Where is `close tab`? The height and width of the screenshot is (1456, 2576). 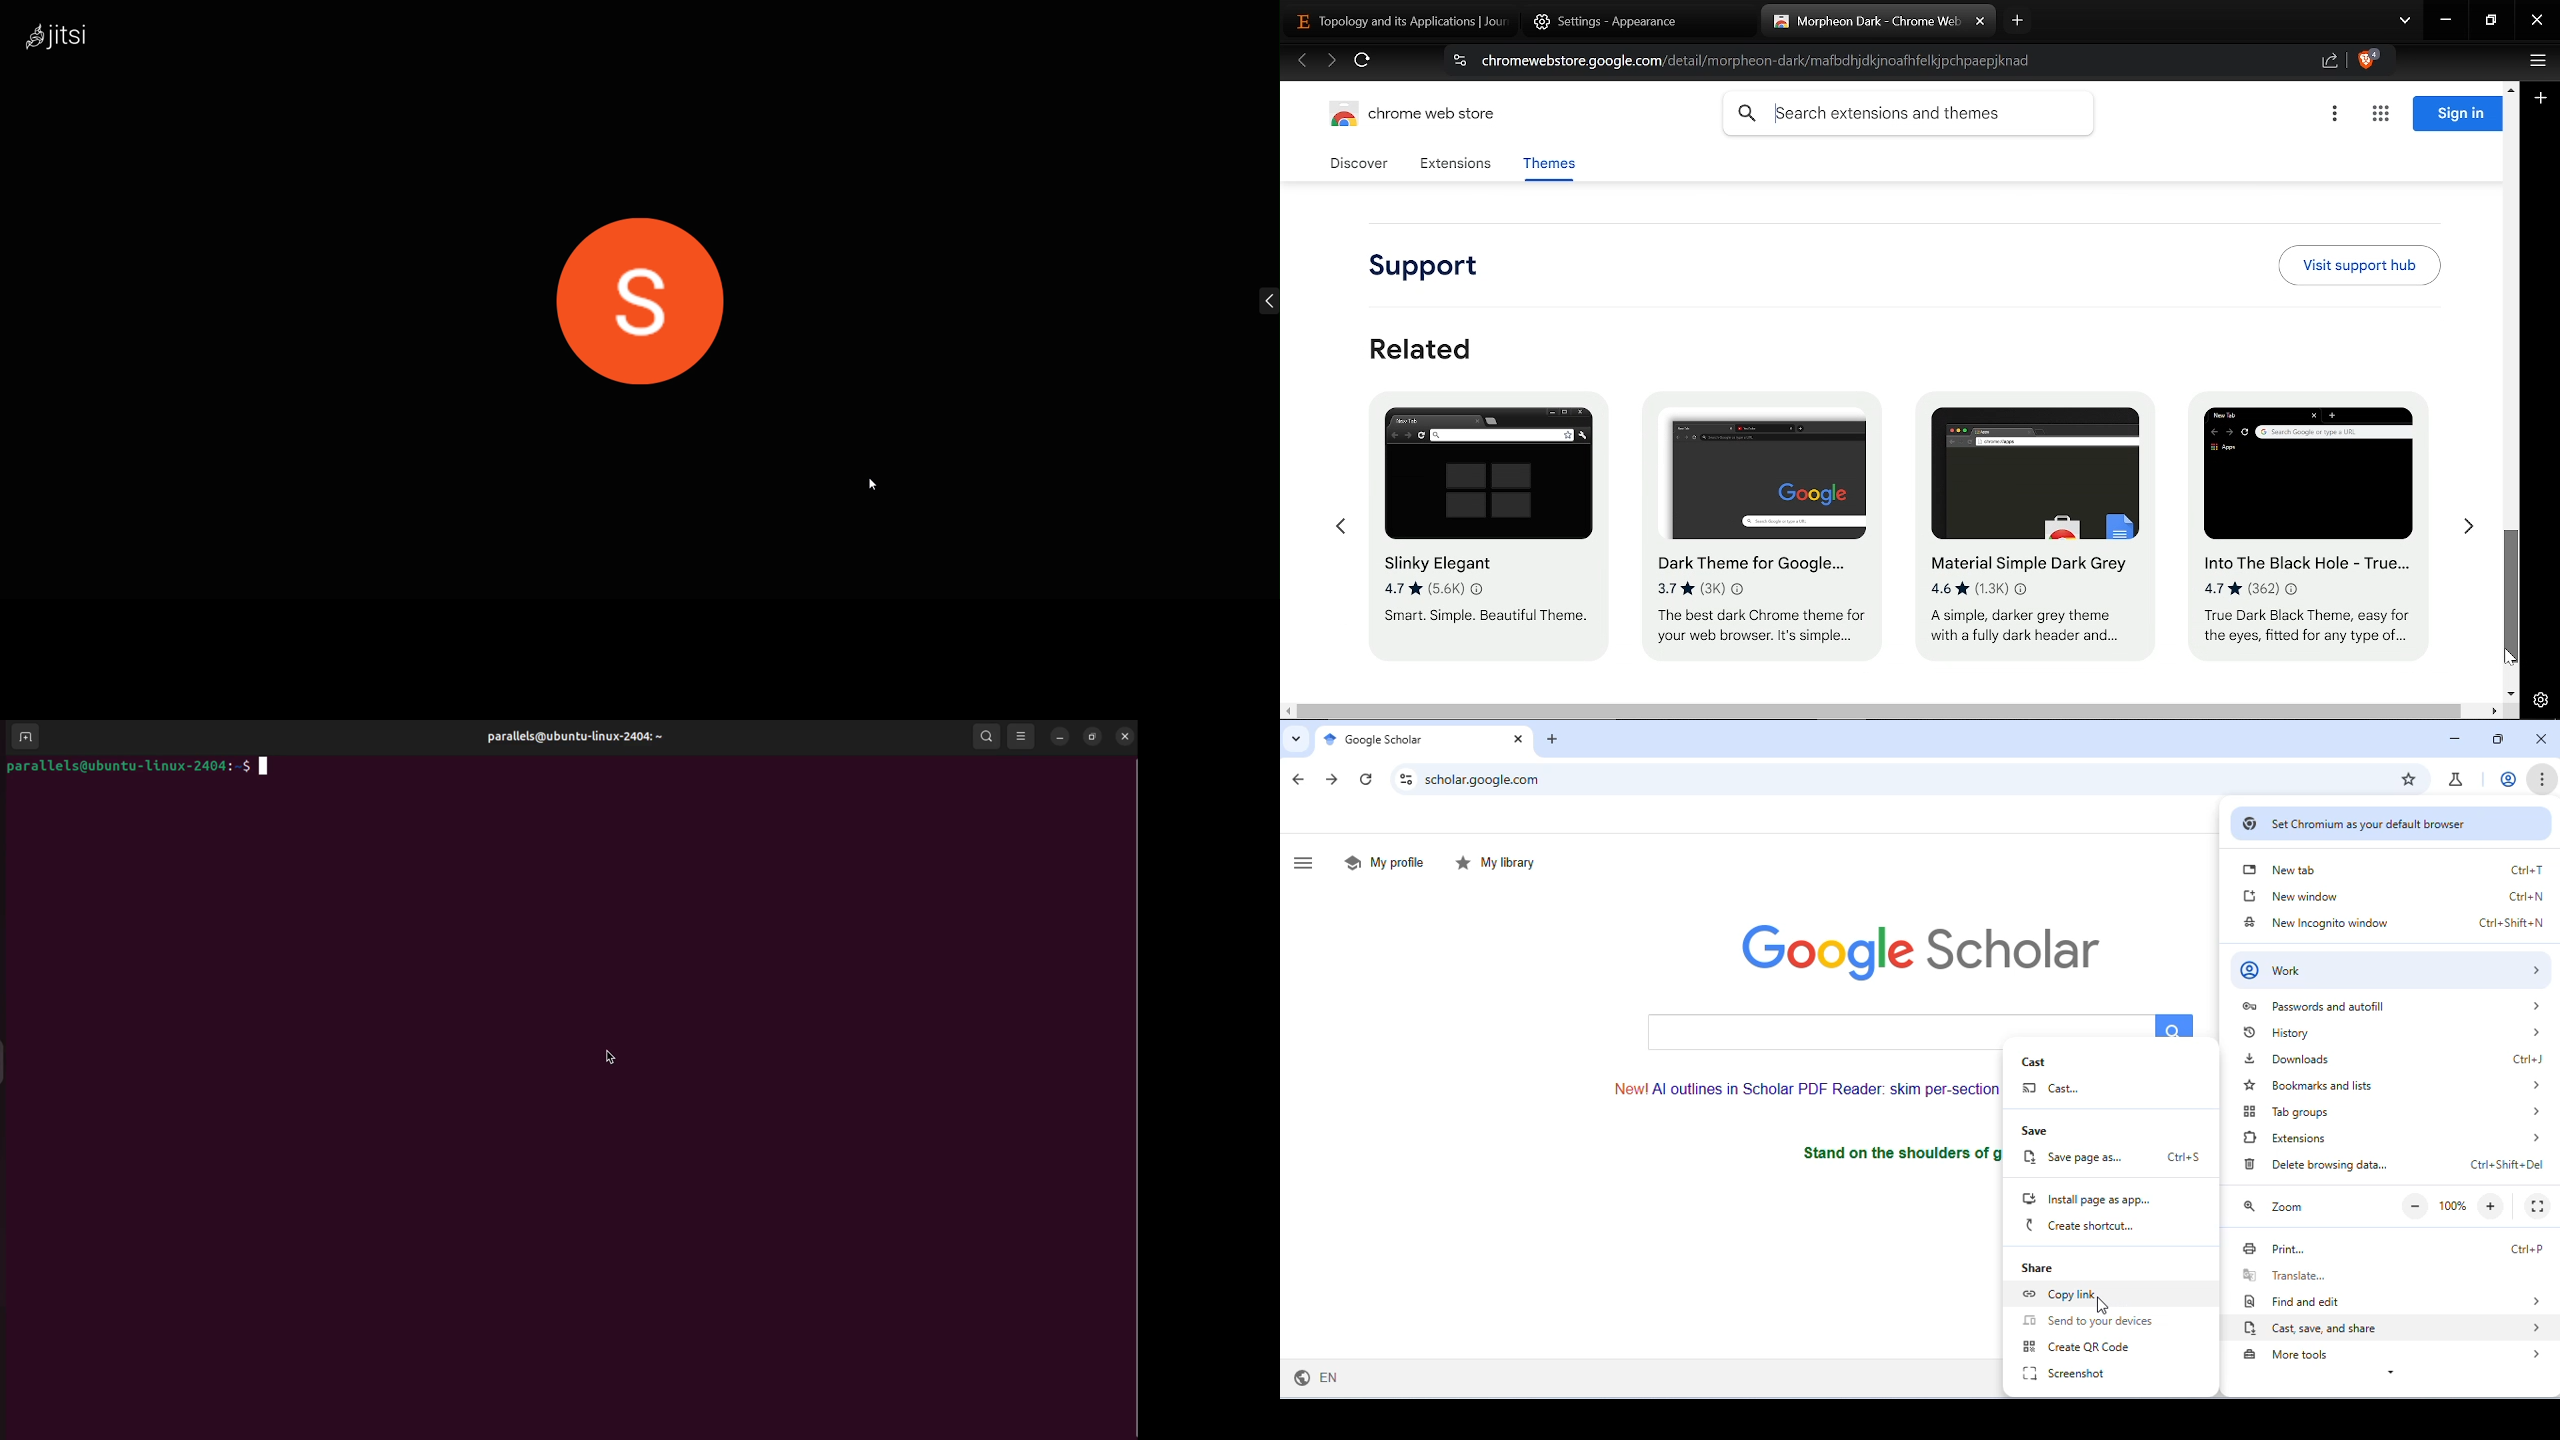
close tab is located at coordinates (1516, 739).